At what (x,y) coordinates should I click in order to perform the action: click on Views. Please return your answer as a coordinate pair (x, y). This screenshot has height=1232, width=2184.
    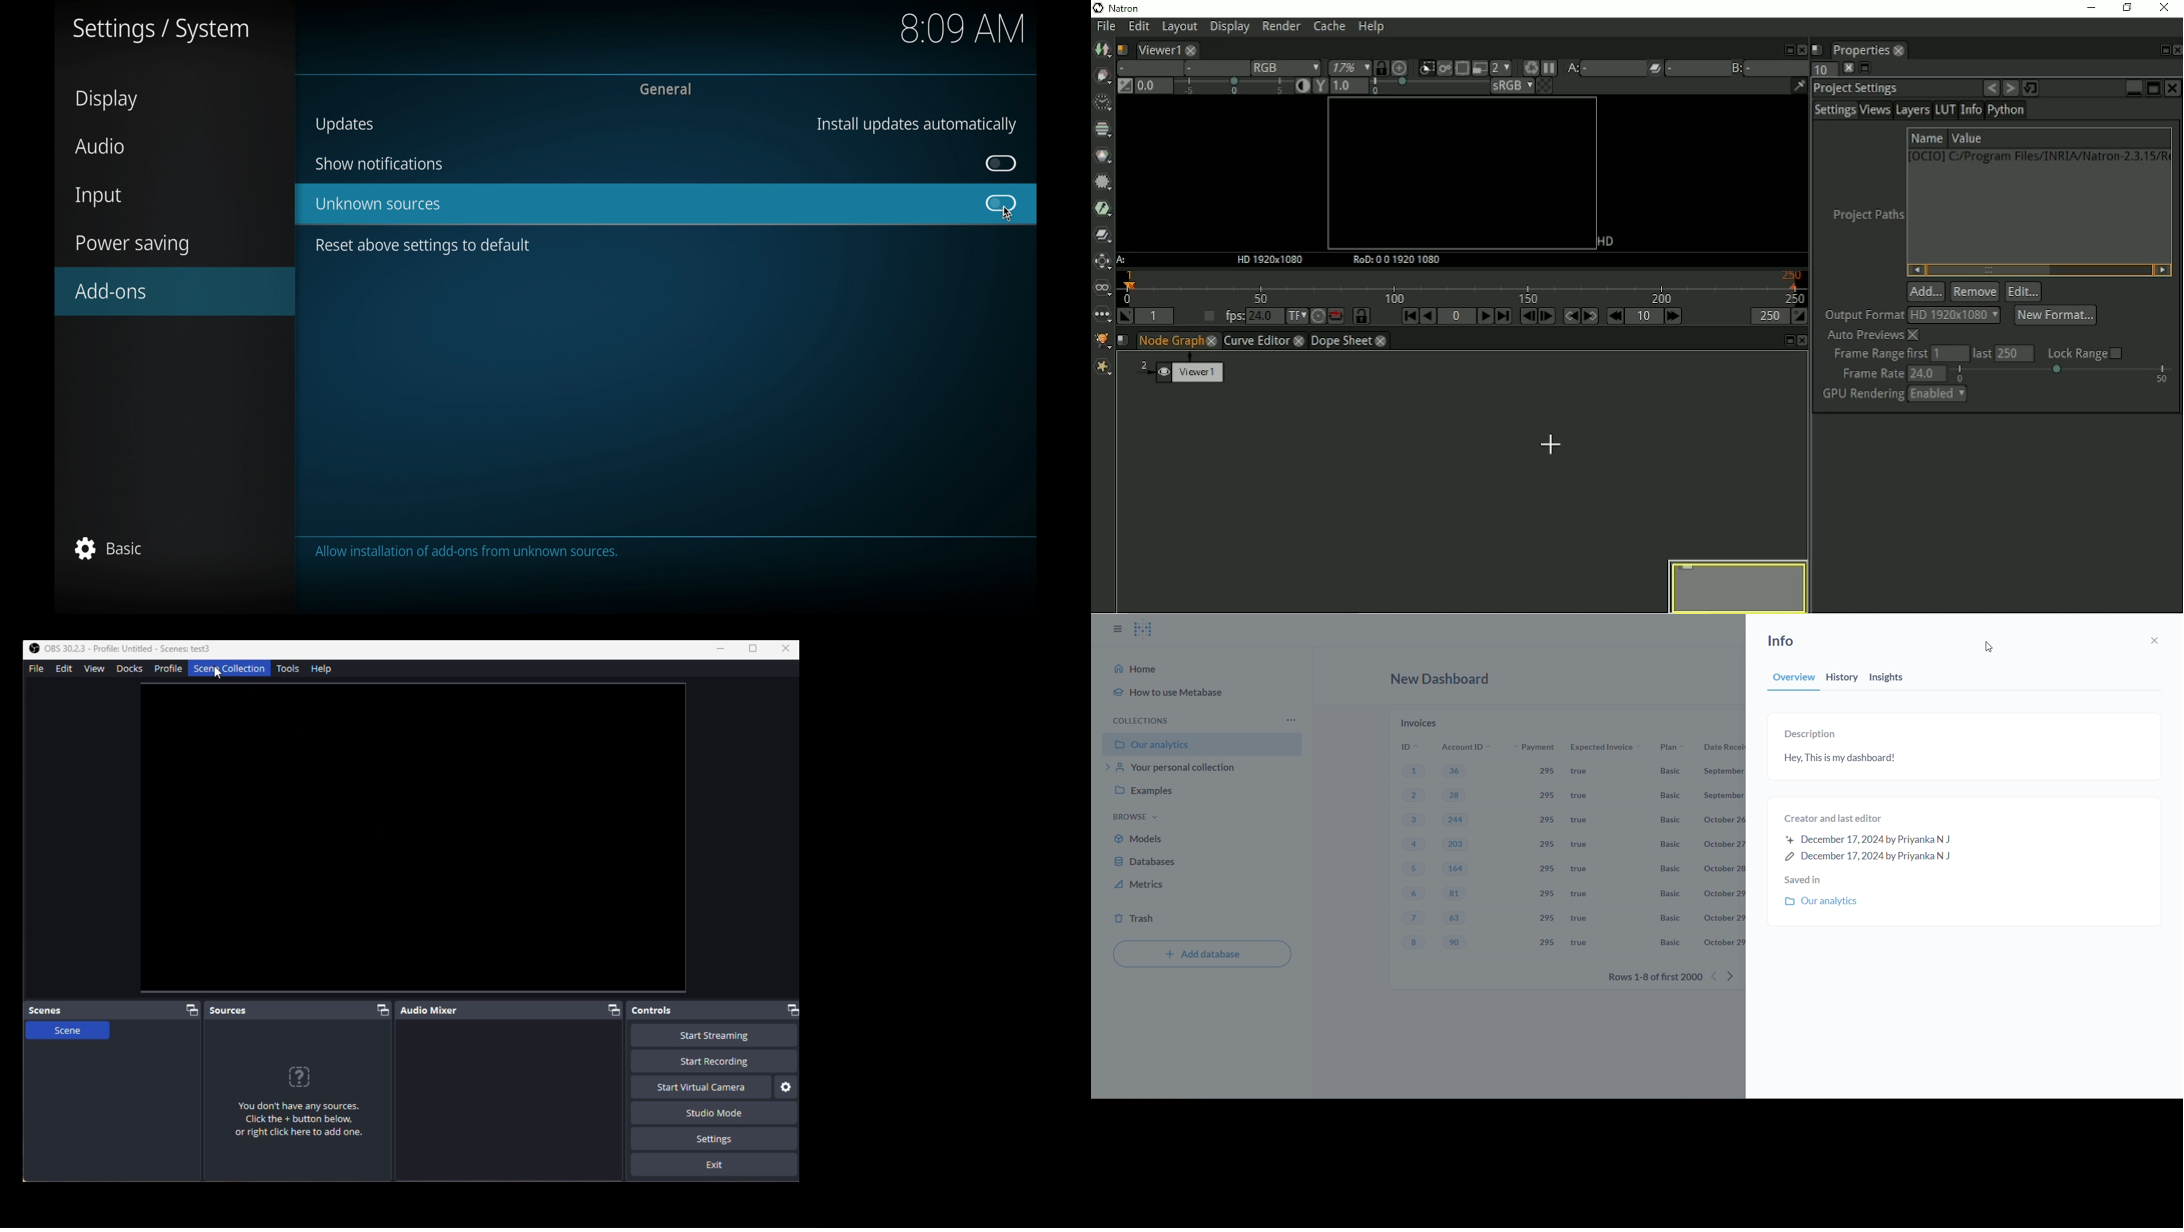
    Looking at the image, I should click on (1104, 288).